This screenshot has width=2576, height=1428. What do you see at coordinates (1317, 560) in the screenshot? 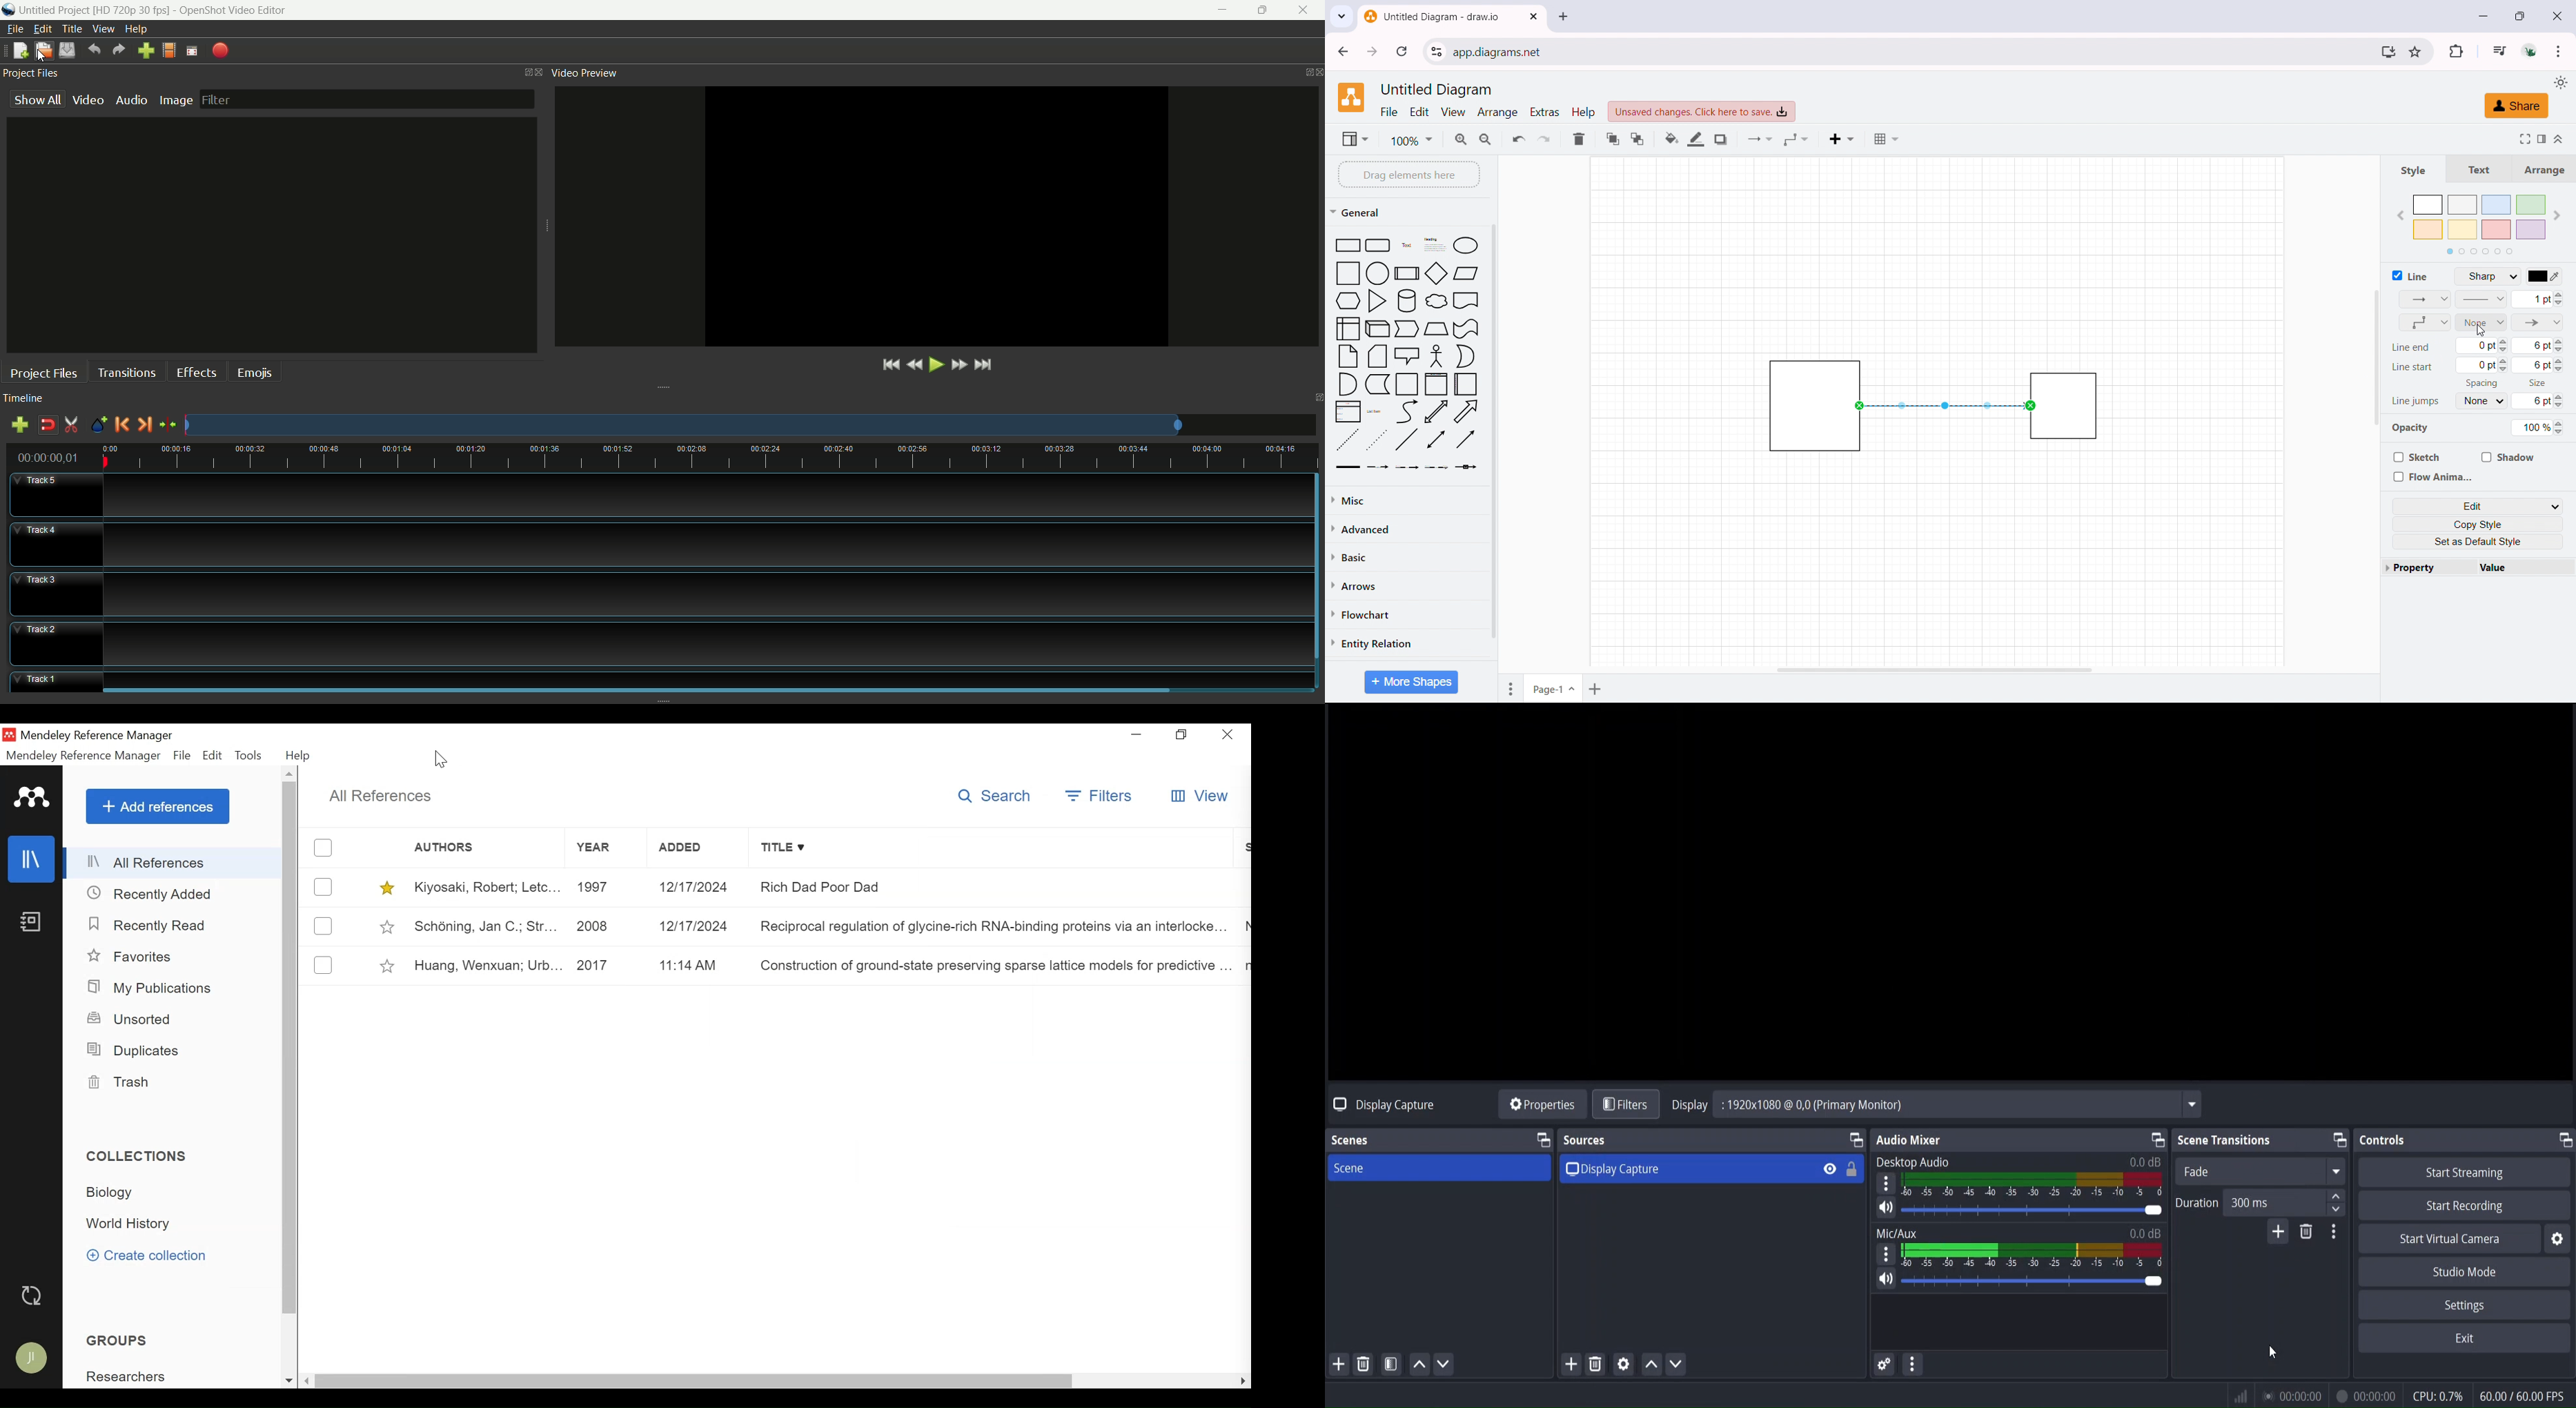
I see `scrollbar` at bounding box center [1317, 560].